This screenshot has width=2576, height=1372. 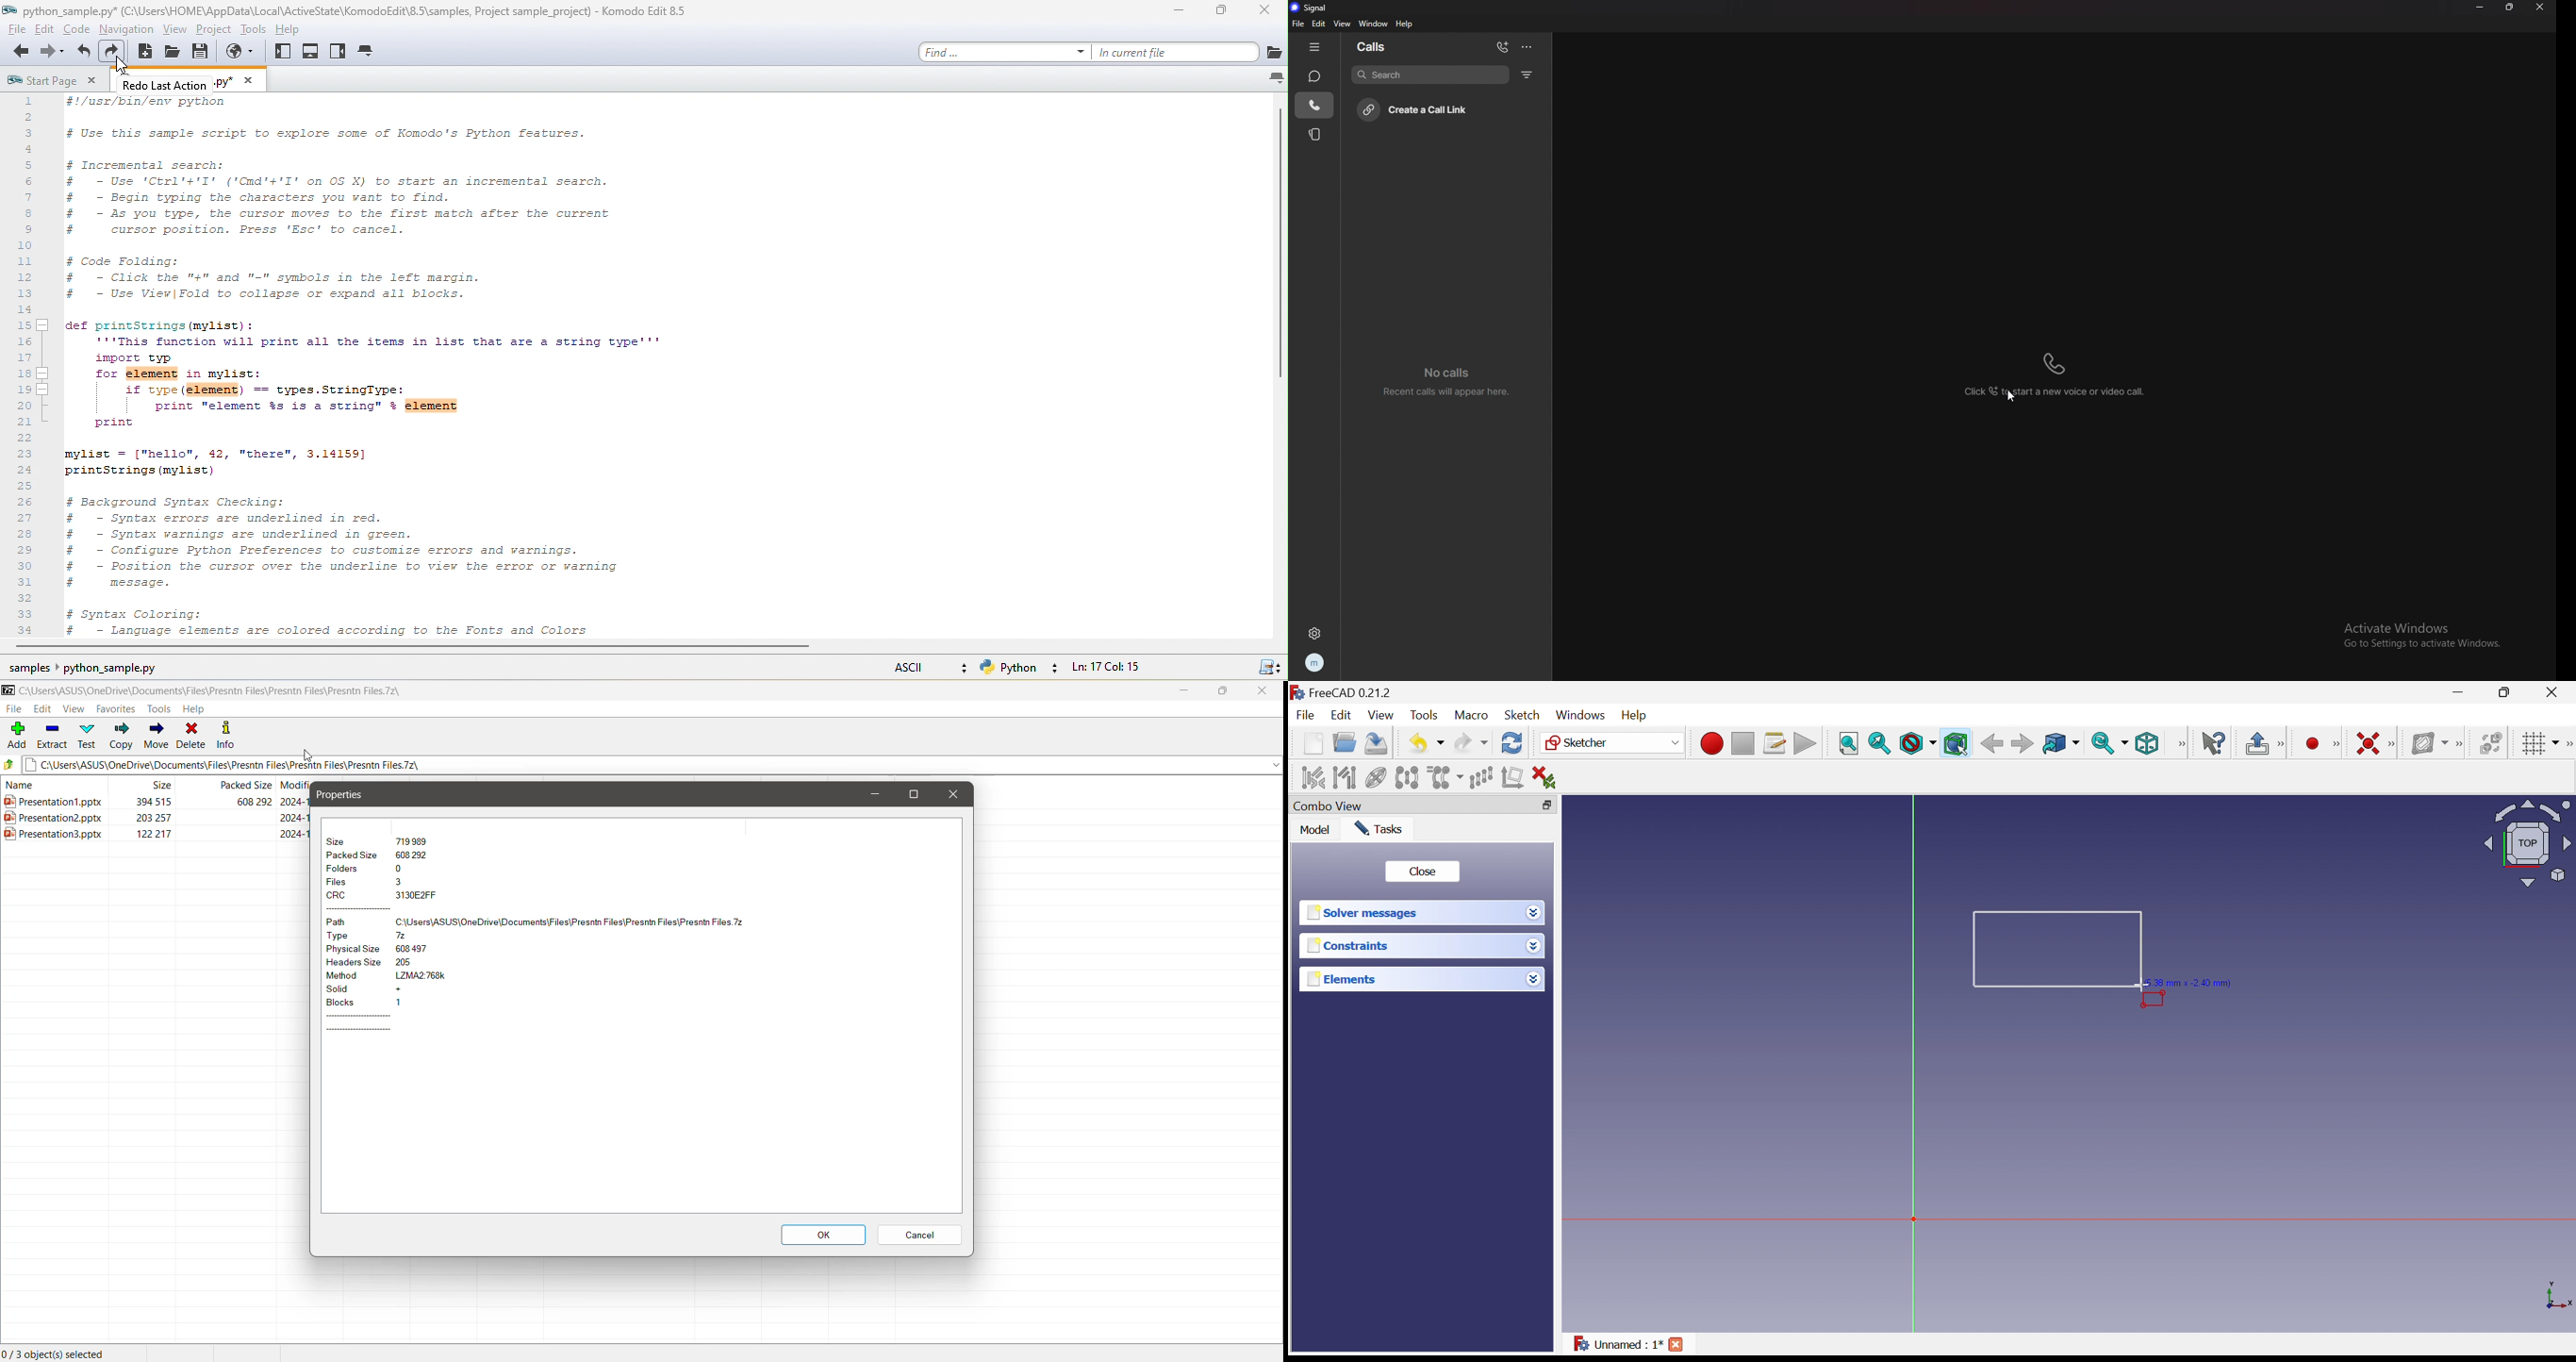 What do you see at coordinates (57, 1351) in the screenshot?
I see `0/ 3 object(s) selected` at bounding box center [57, 1351].